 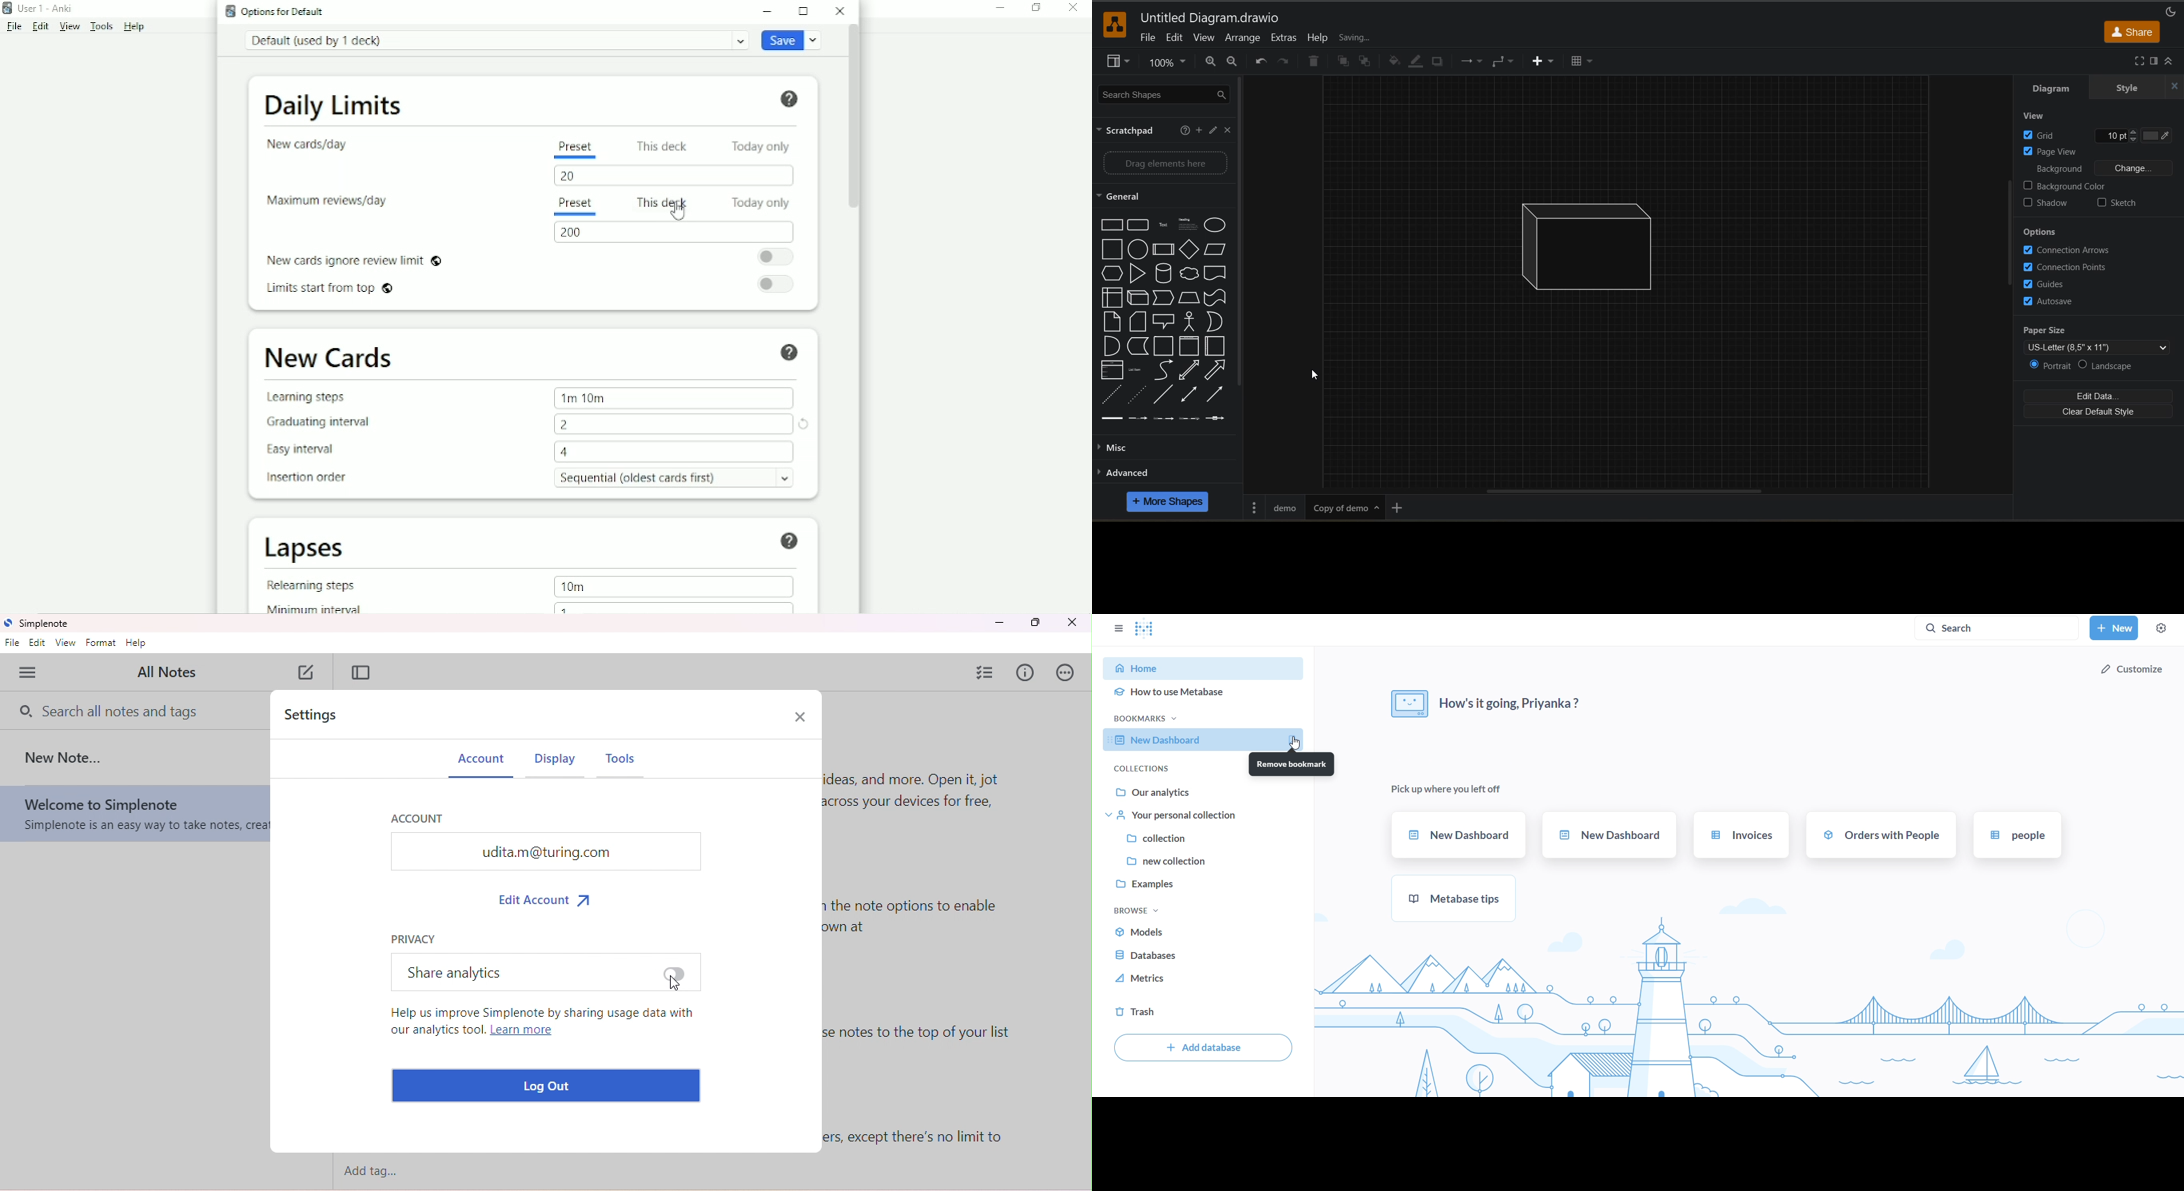 What do you see at coordinates (675, 974) in the screenshot?
I see `on/off` at bounding box center [675, 974].